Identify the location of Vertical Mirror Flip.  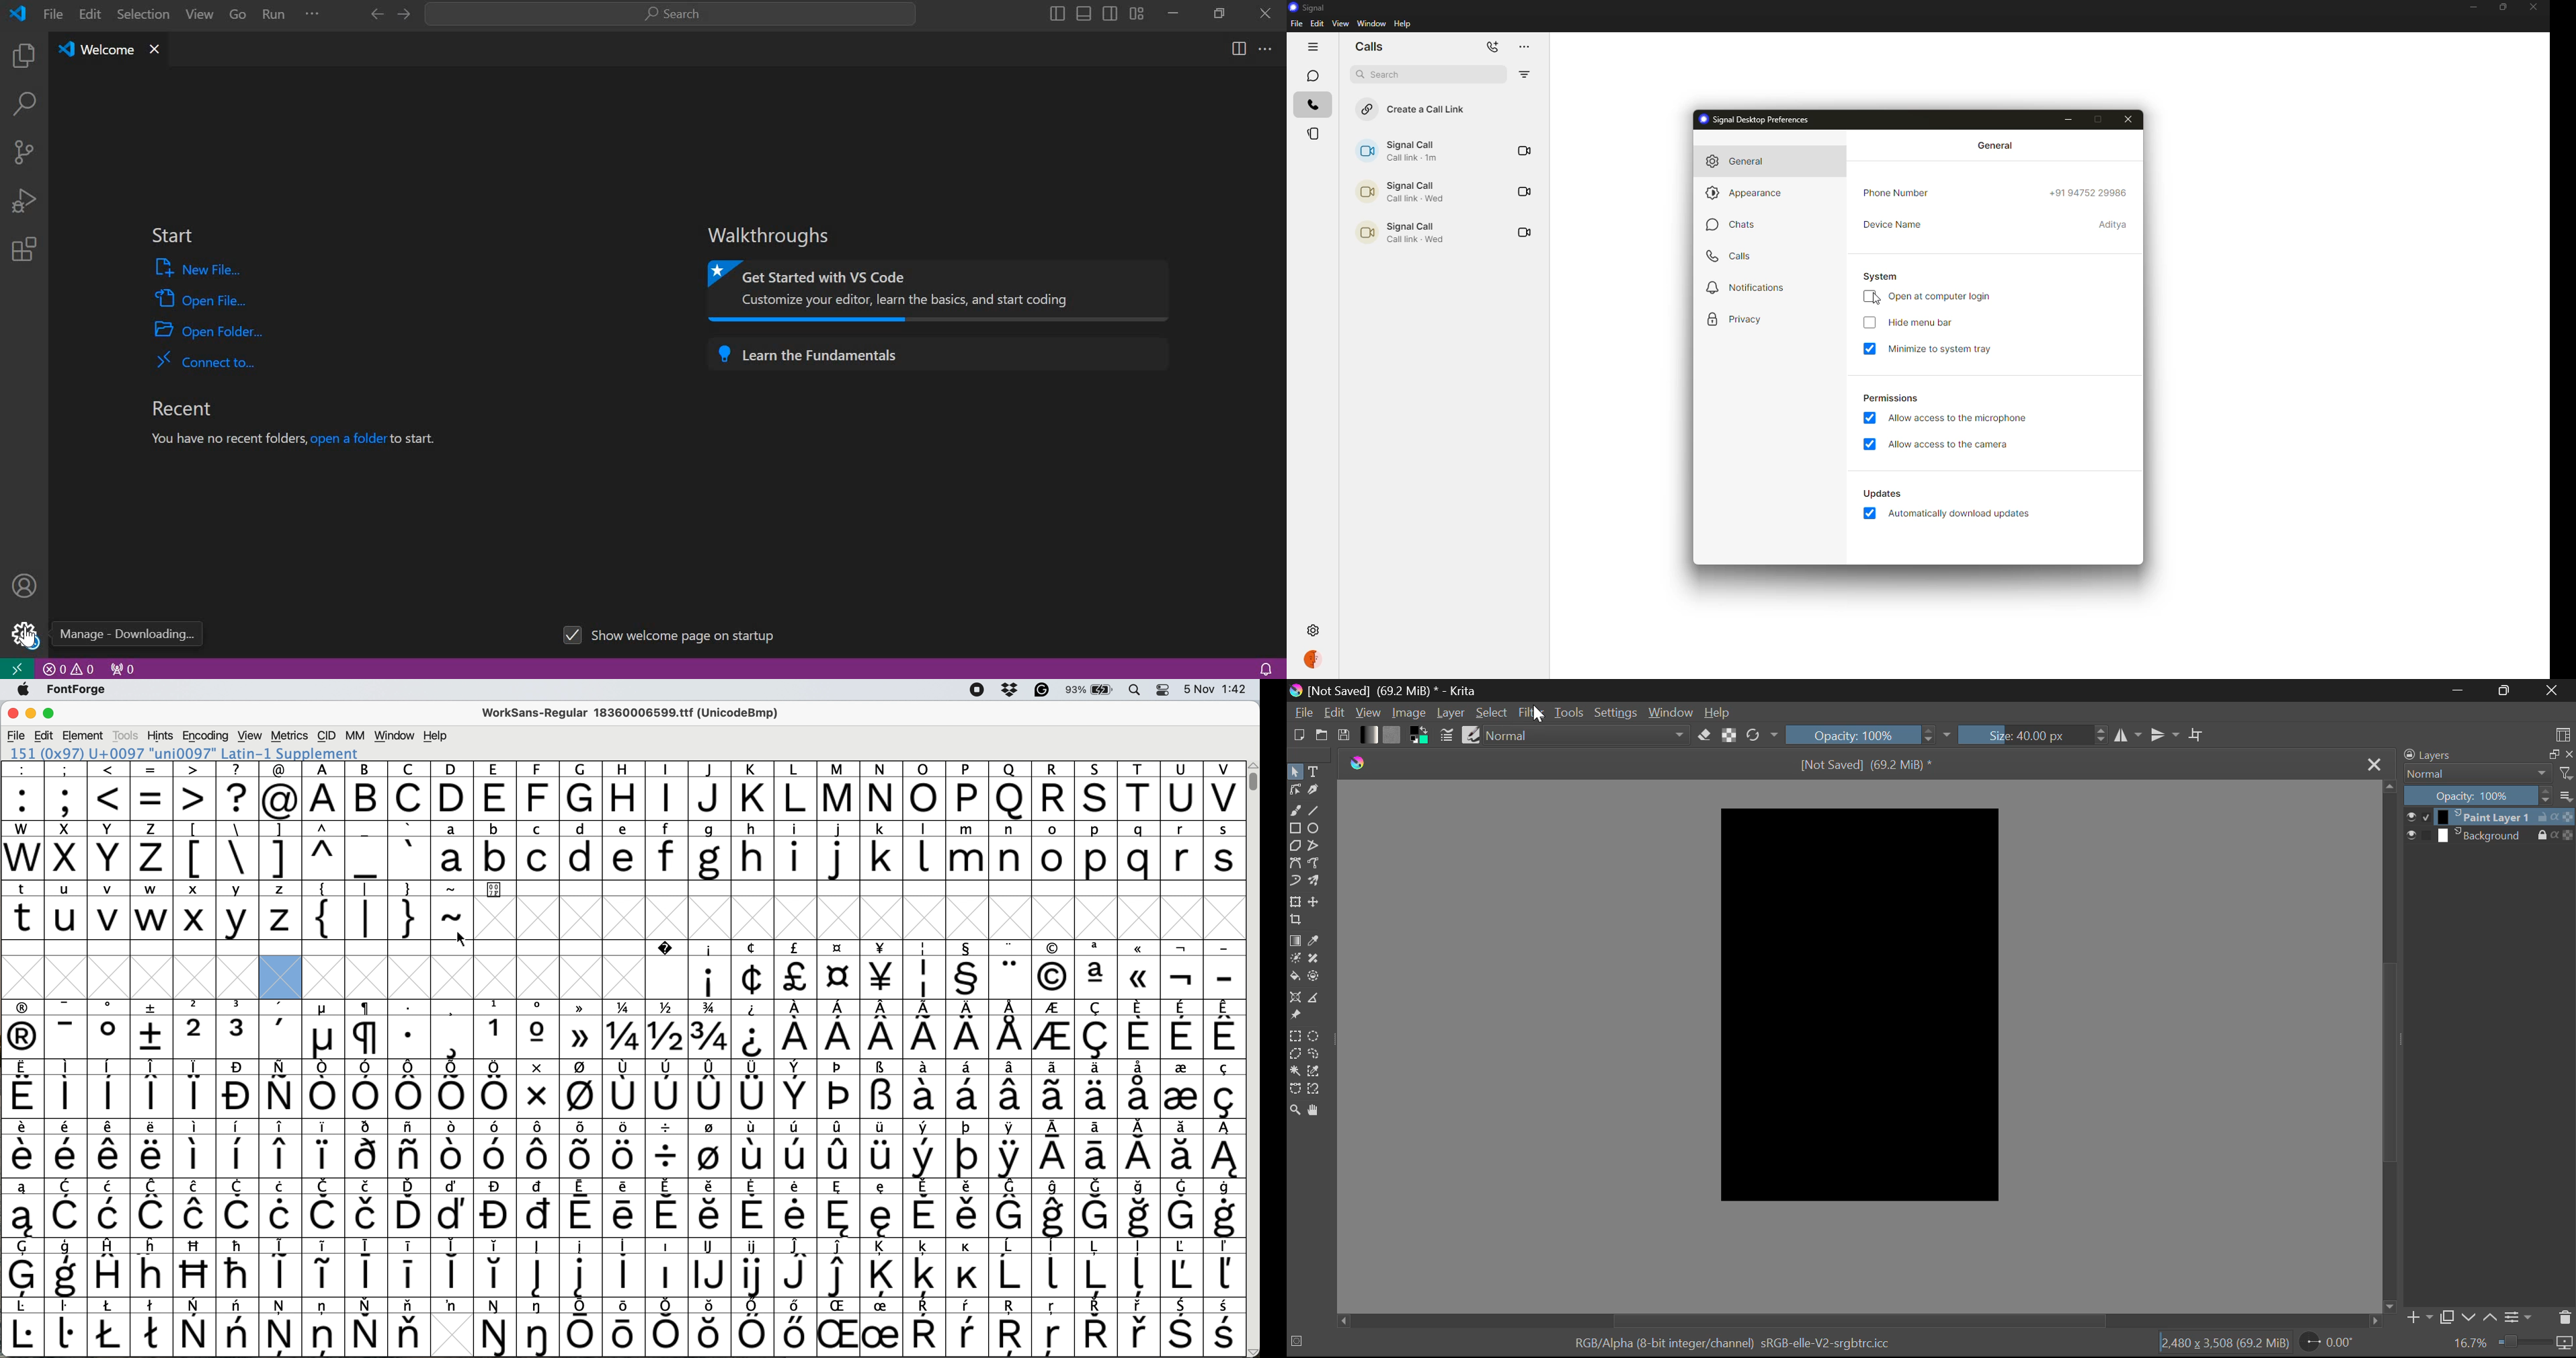
(2129, 735).